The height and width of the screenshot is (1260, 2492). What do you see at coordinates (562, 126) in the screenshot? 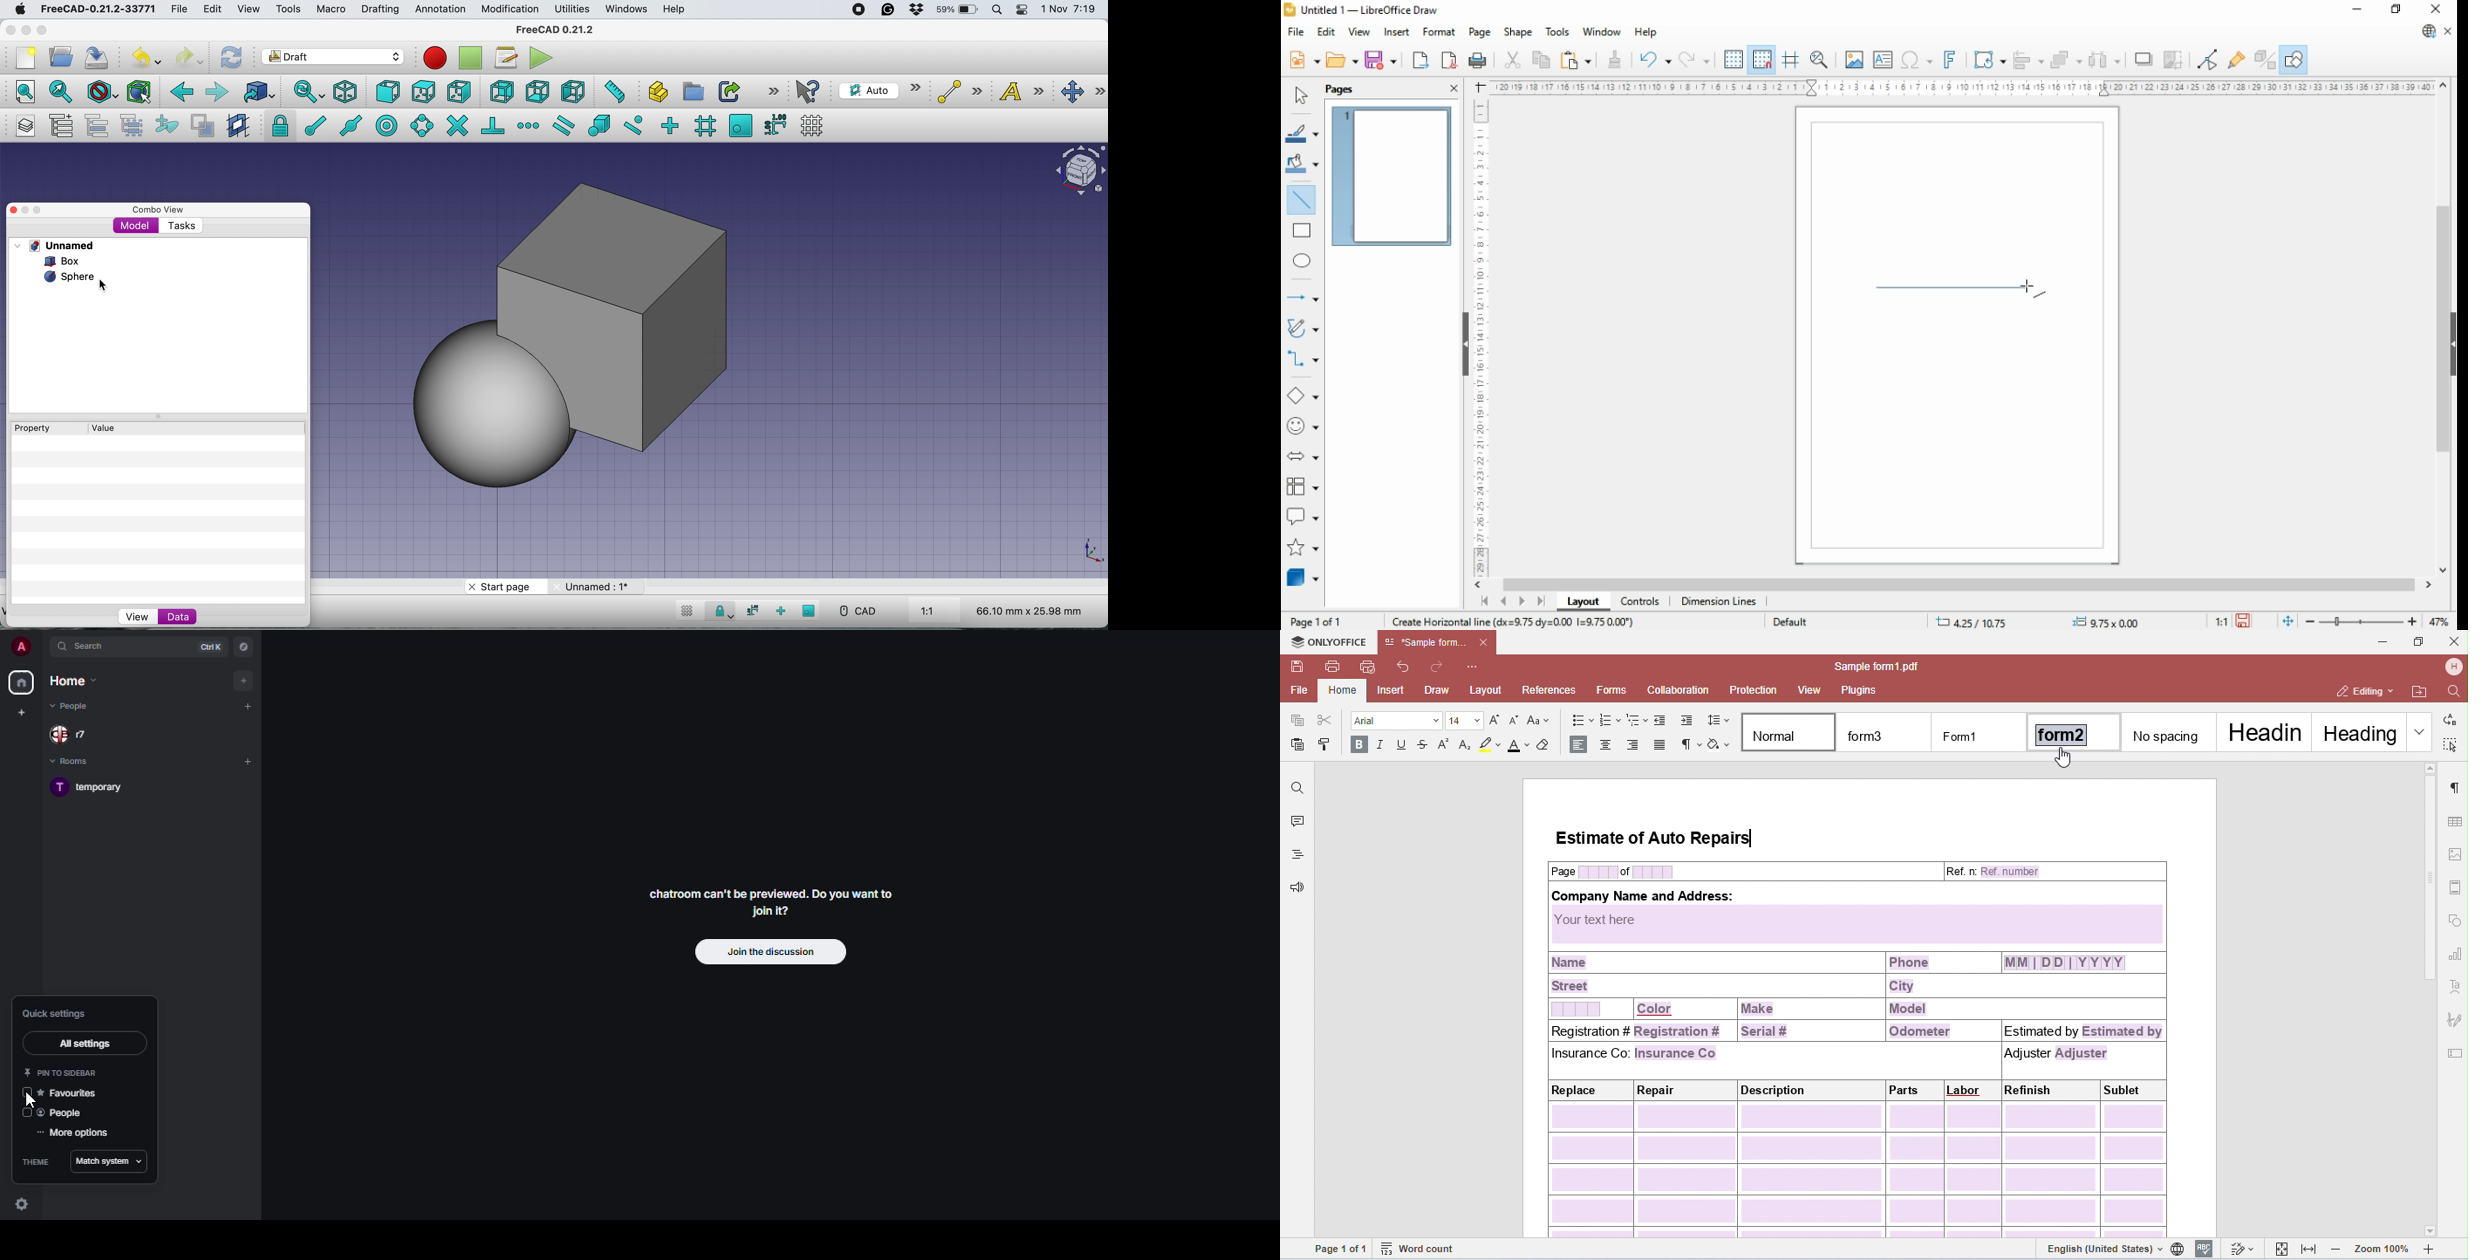
I see `snap parallel` at bounding box center [562, 126].